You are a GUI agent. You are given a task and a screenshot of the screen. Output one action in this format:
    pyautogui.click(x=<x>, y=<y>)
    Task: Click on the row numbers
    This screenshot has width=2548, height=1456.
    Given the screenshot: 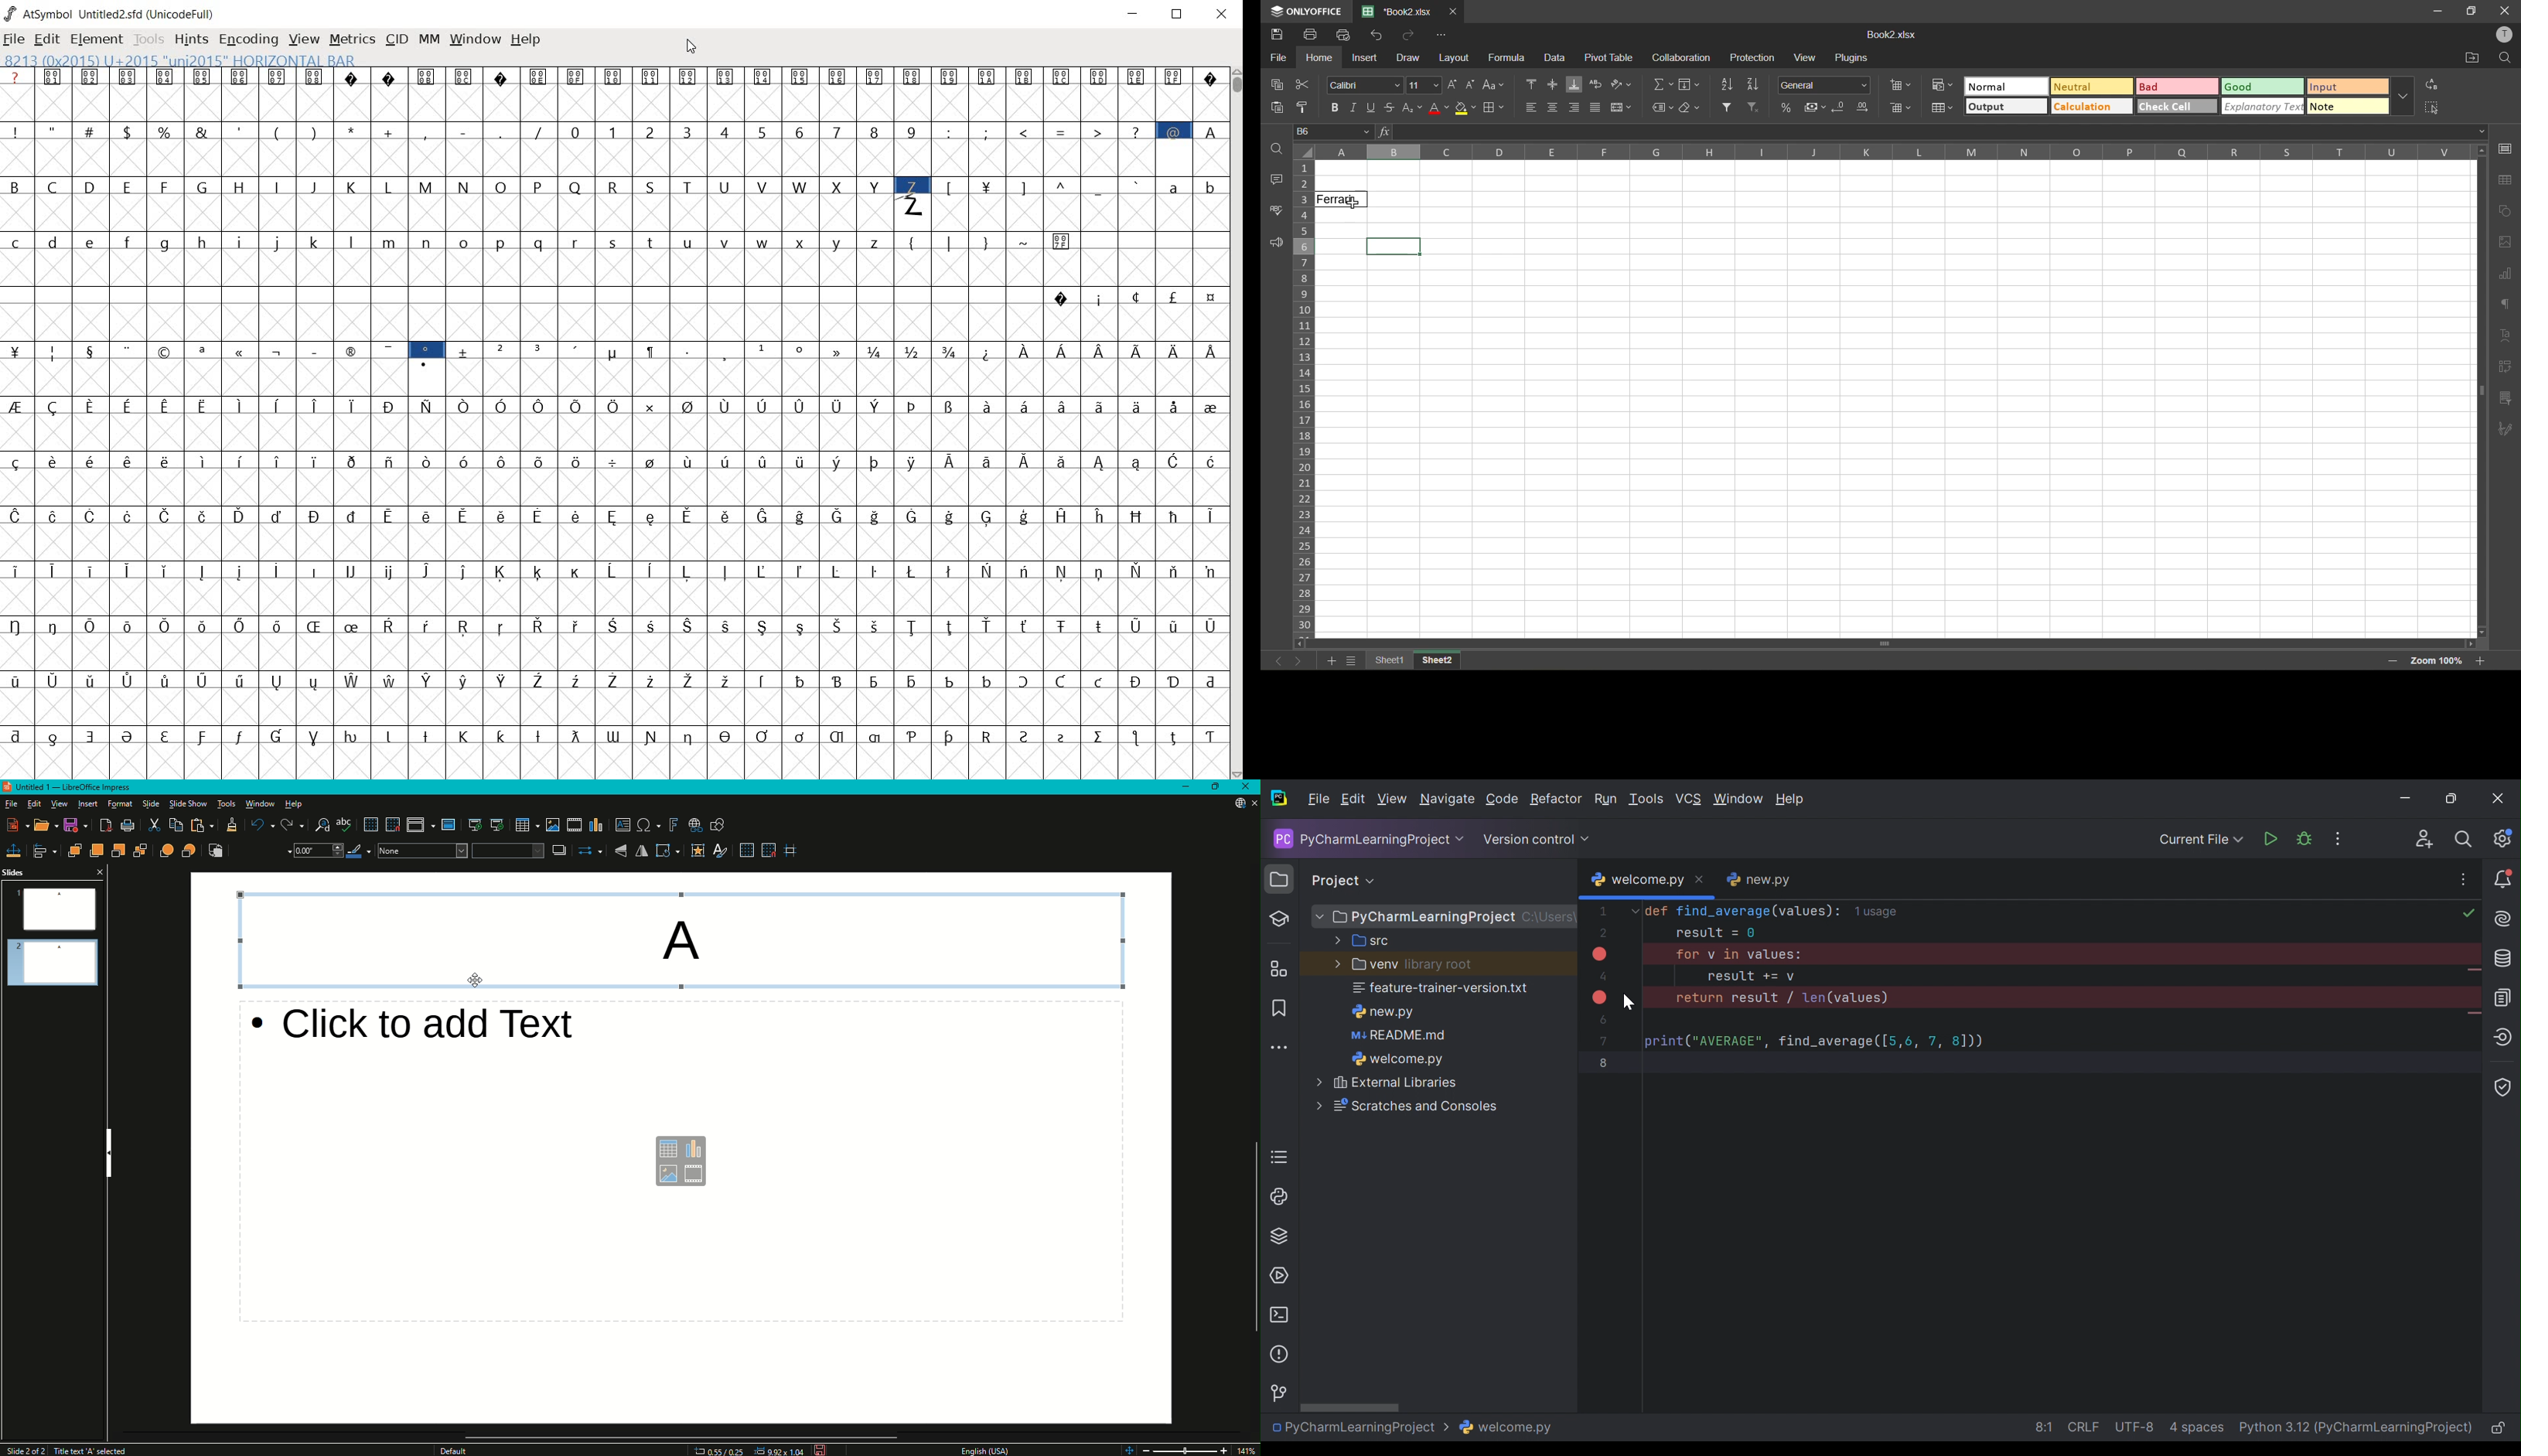 What is the action you would take?
    pyautogui.click(x=1304, y=400)
    